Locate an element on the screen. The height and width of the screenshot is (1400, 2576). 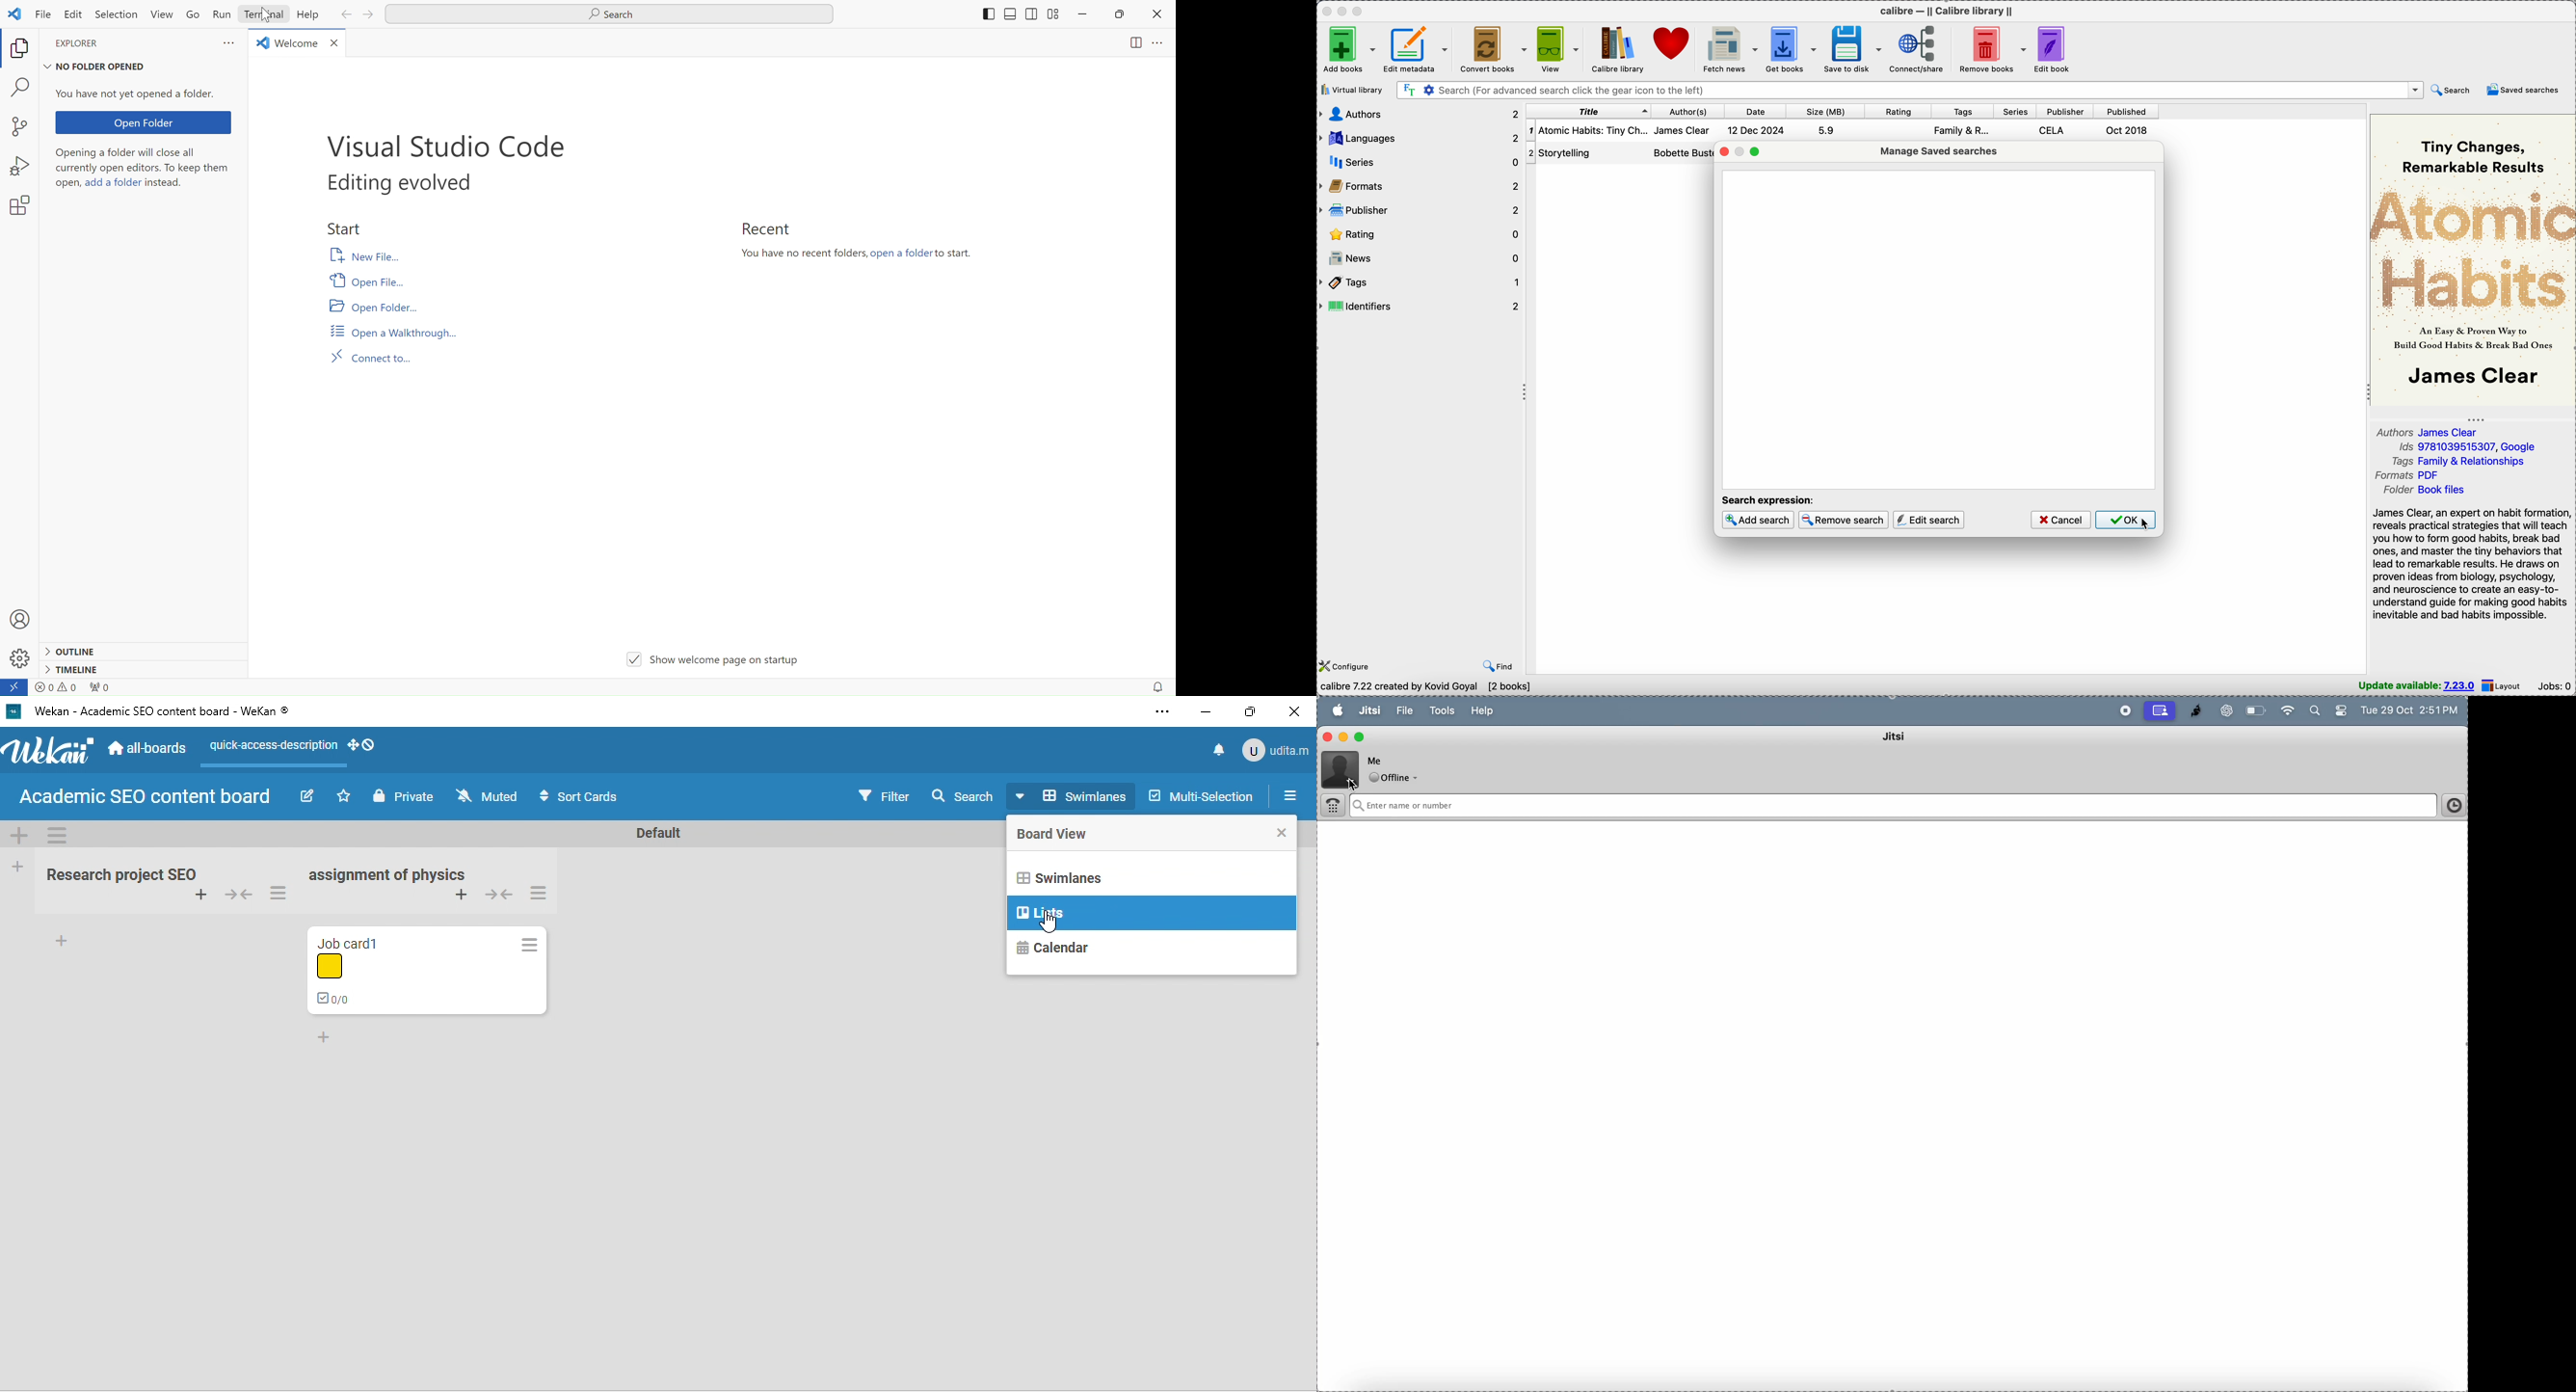
donate is located at coordinates (1671, 42).